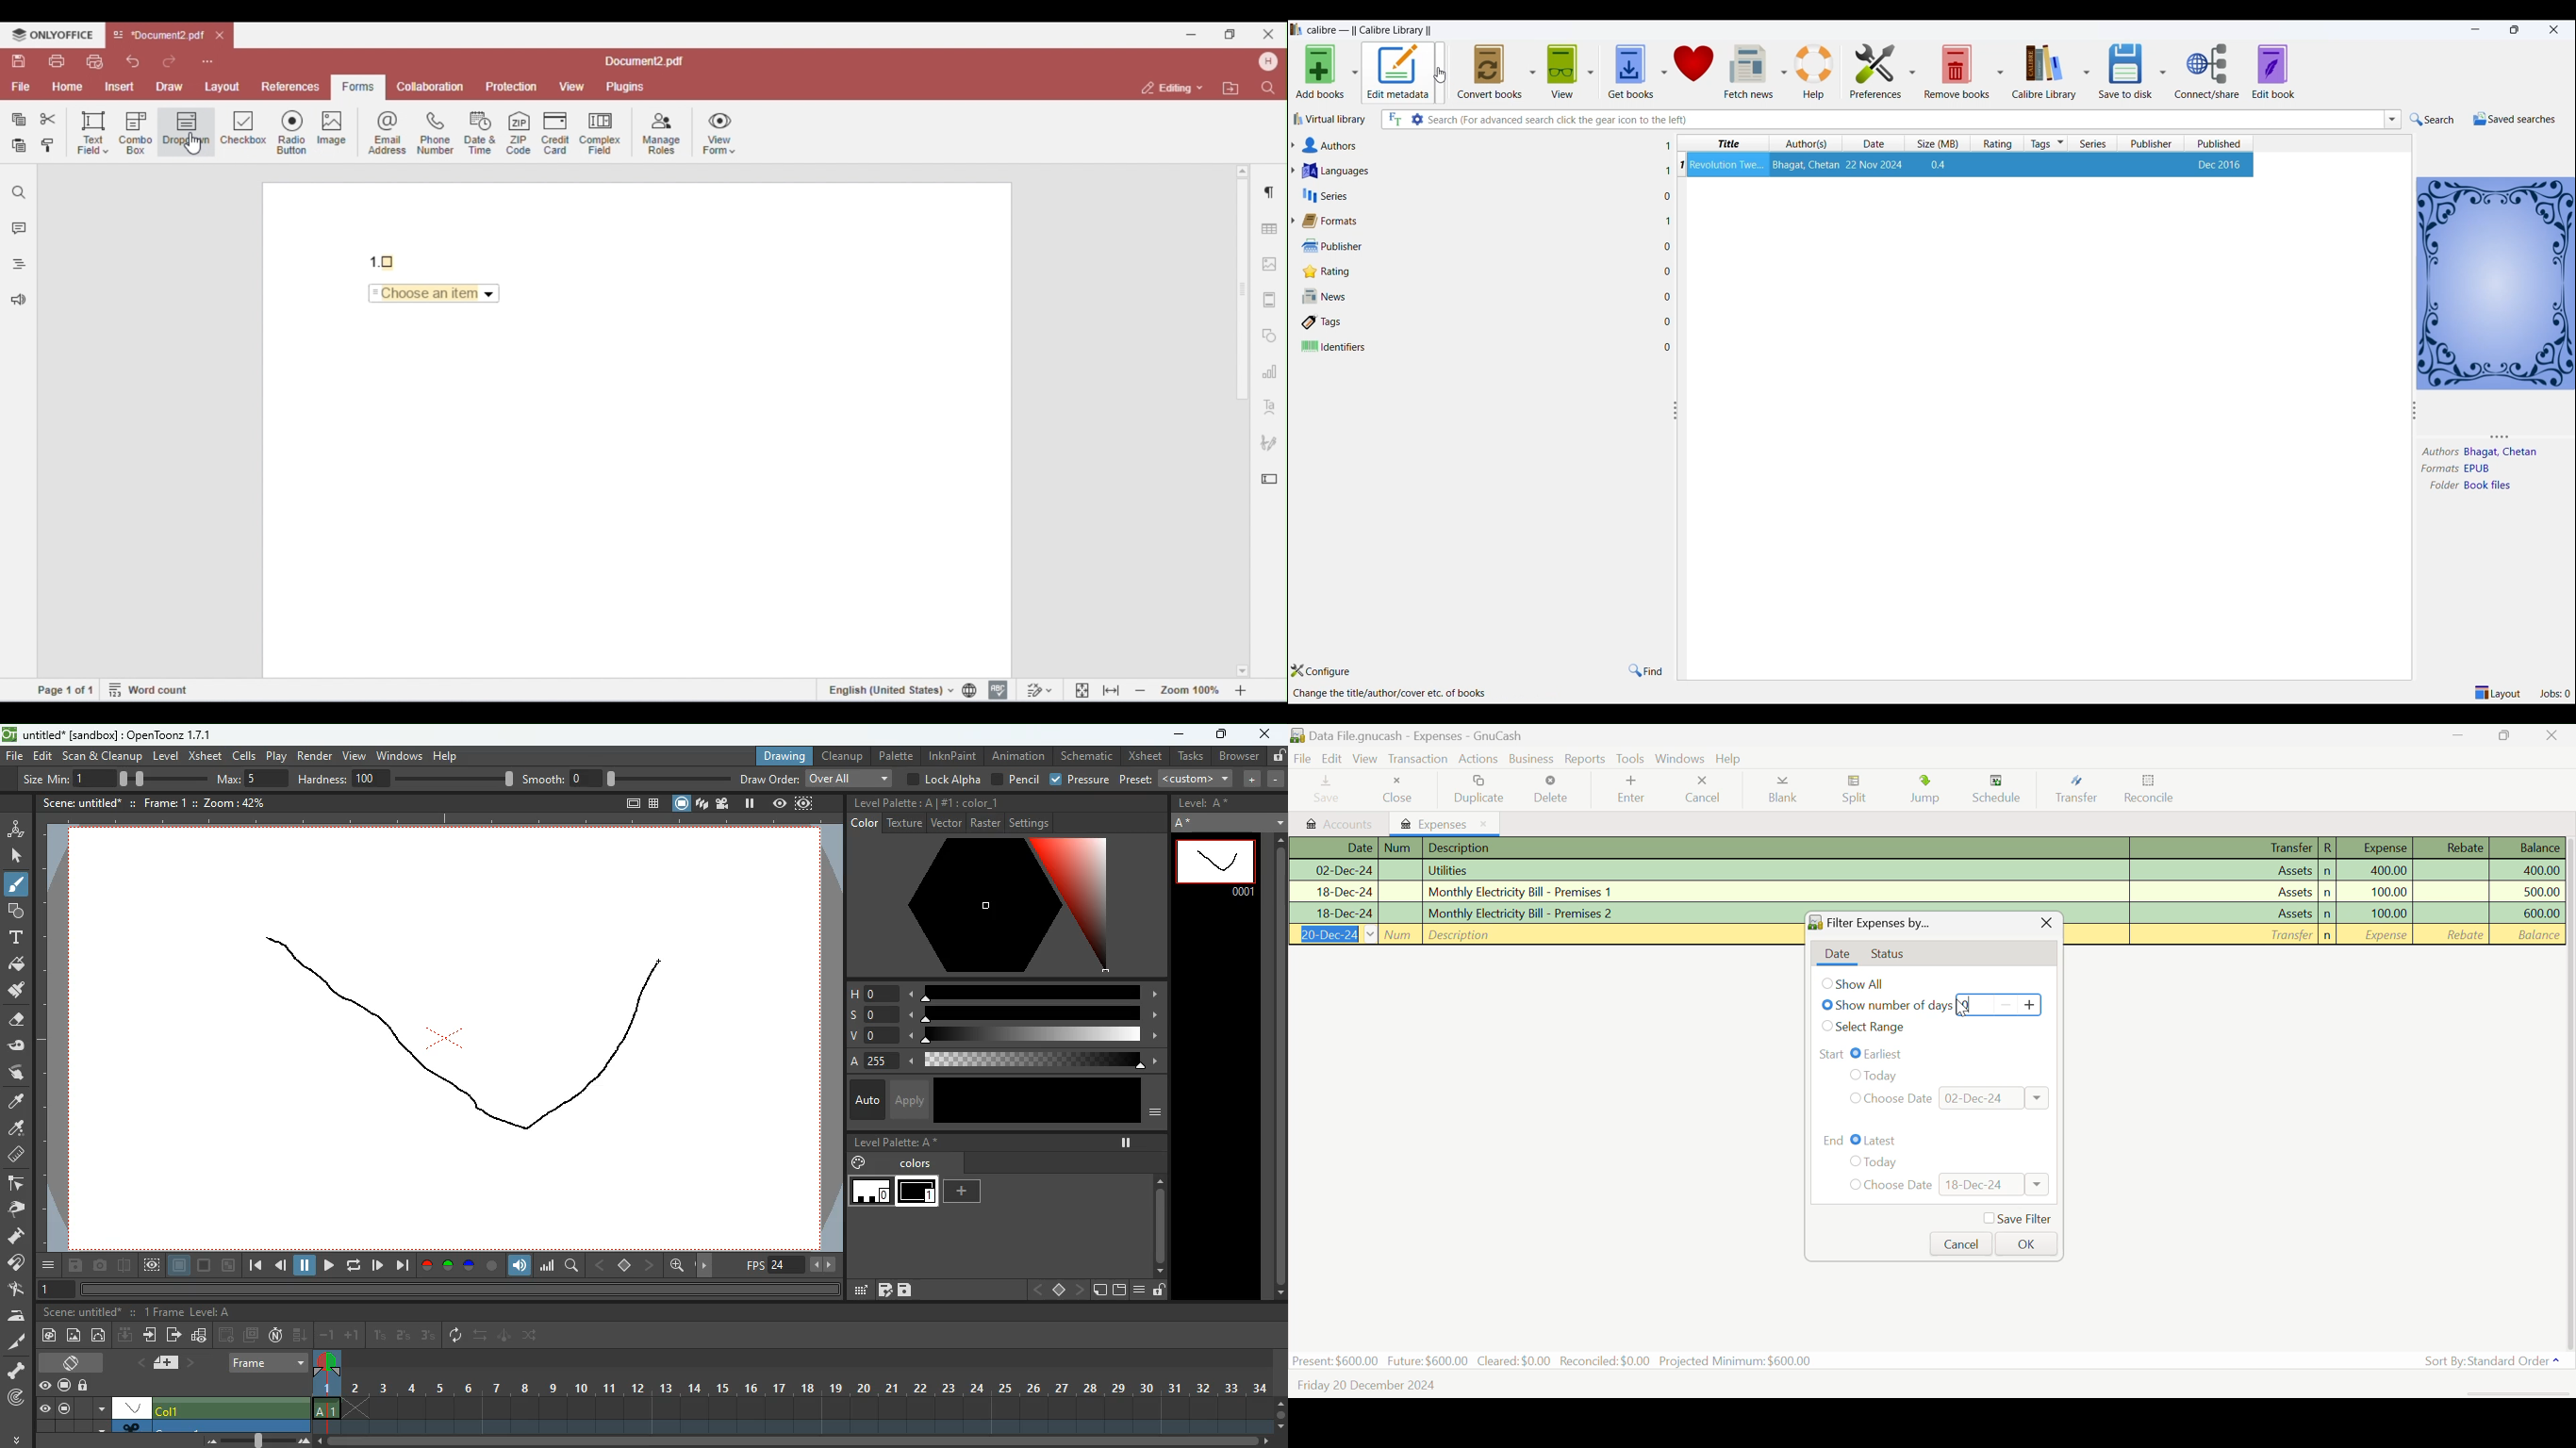 This screenshot has height=1456, width=2576. Describe the element at coordinates (1178, 779) in the screenshot. I see `preset` at that location.